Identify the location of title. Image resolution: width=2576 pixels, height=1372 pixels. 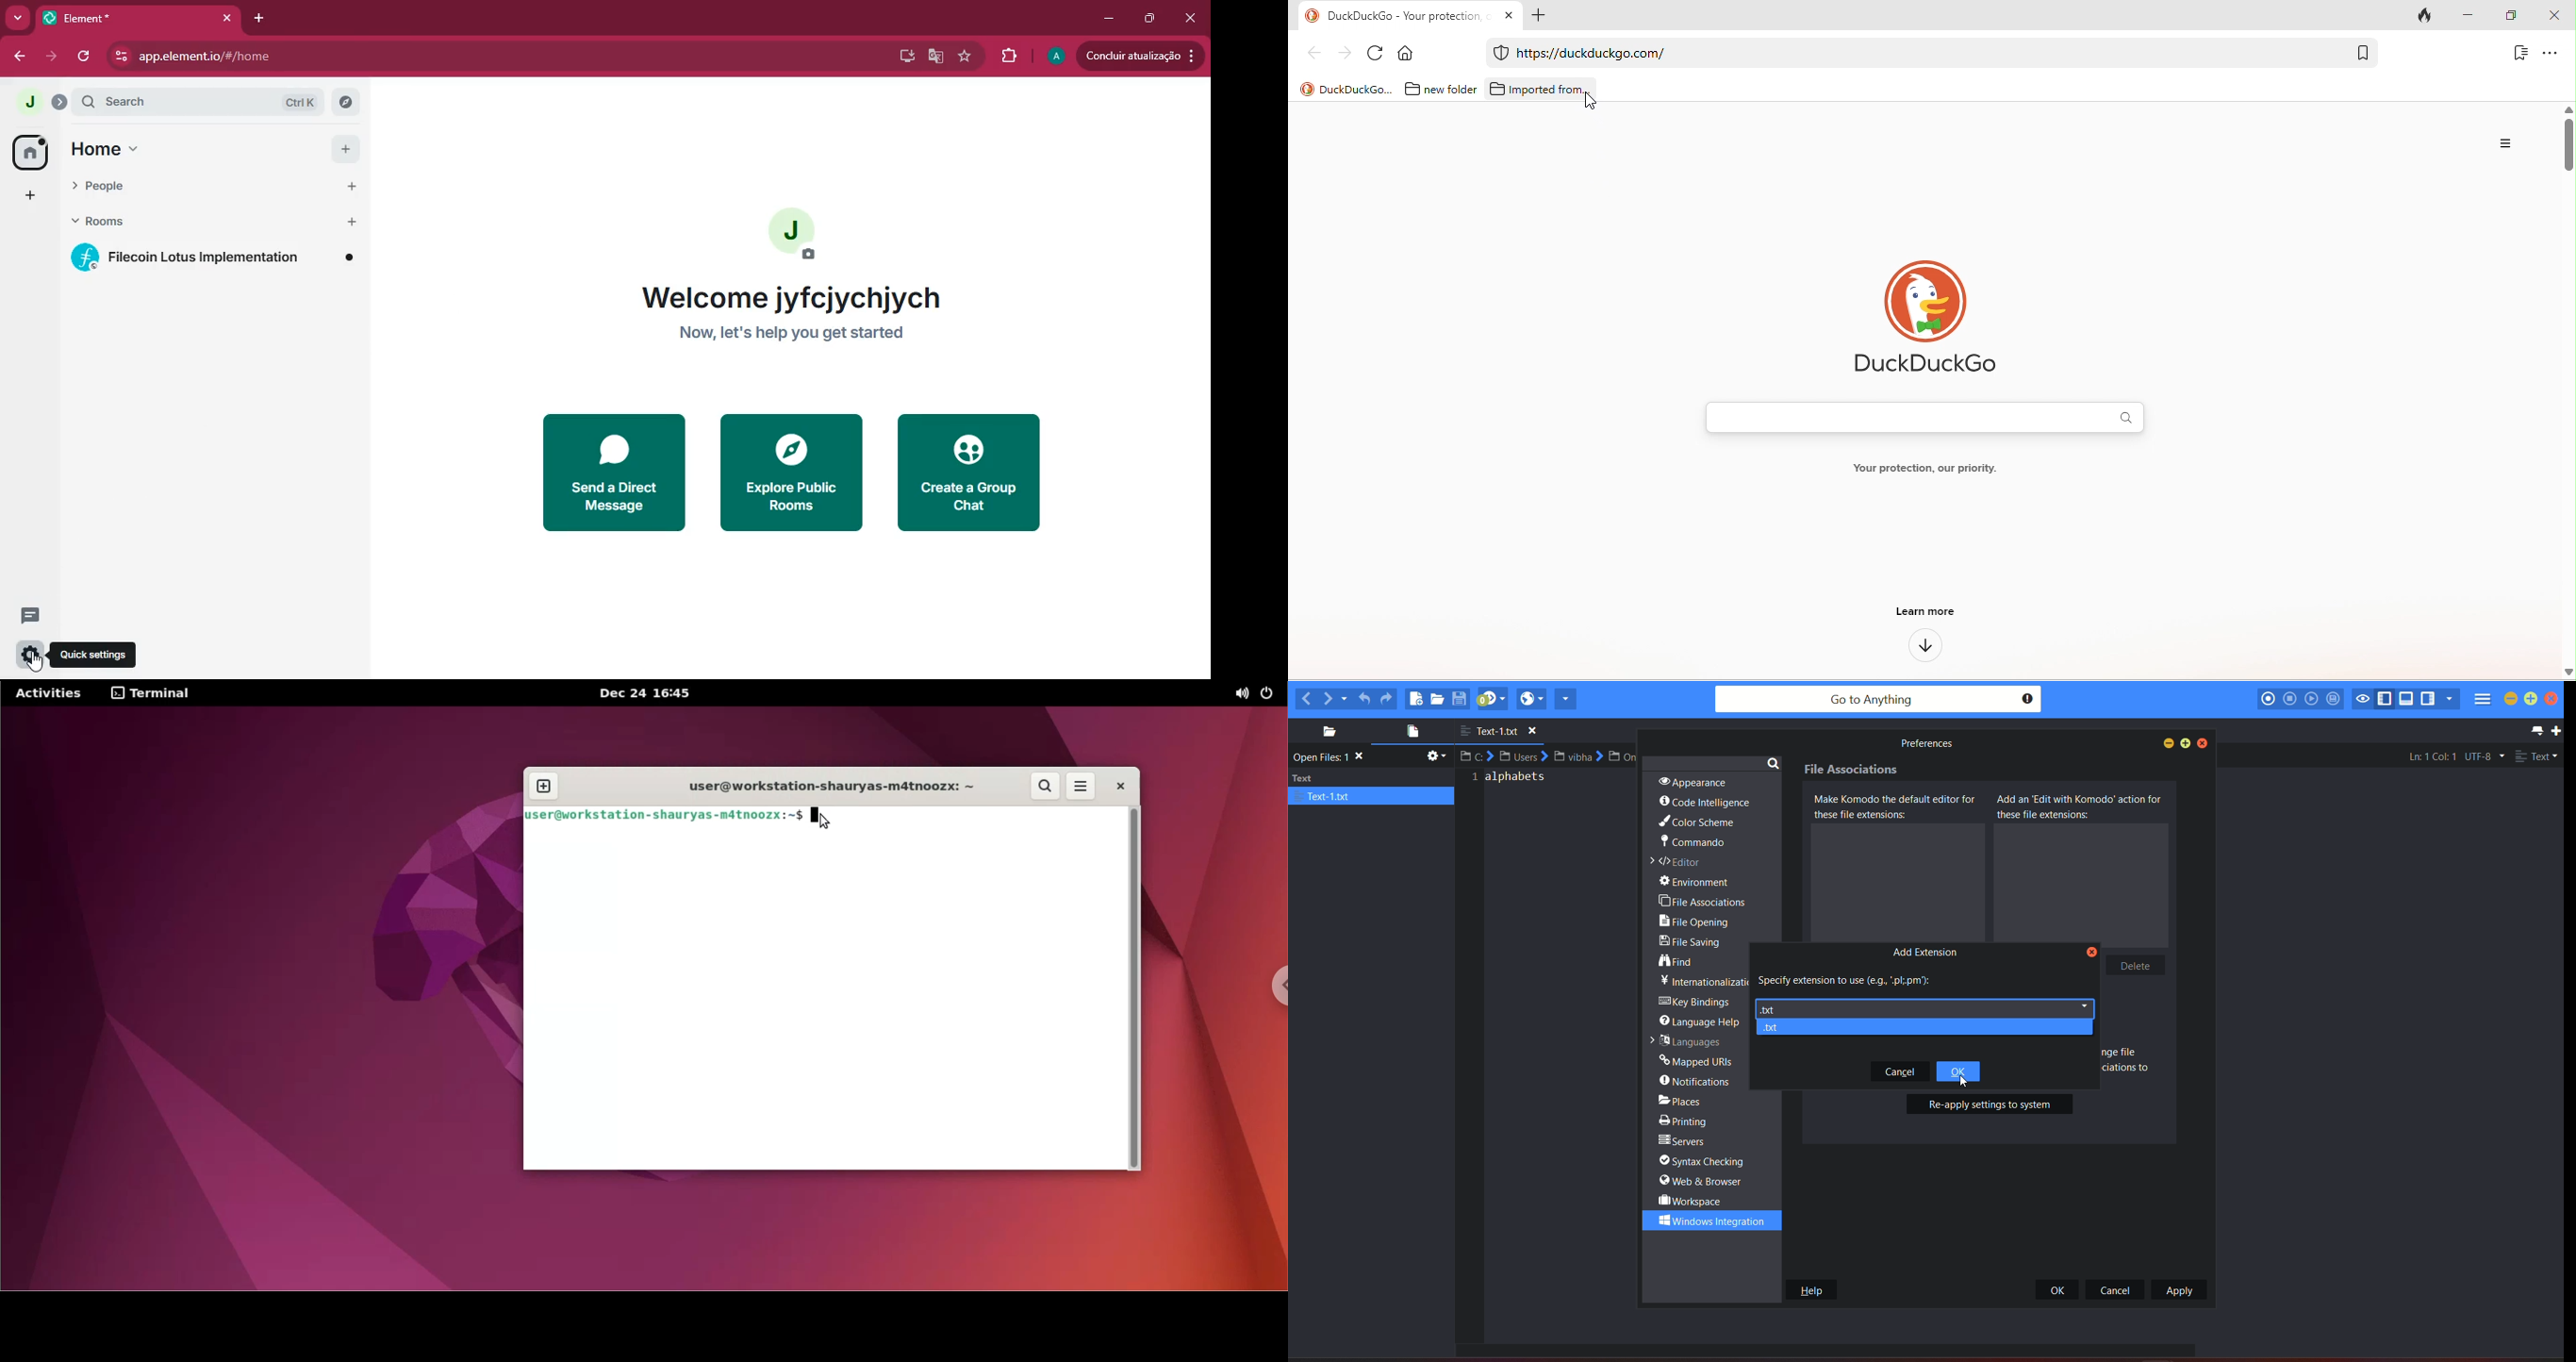
(1343, 89).